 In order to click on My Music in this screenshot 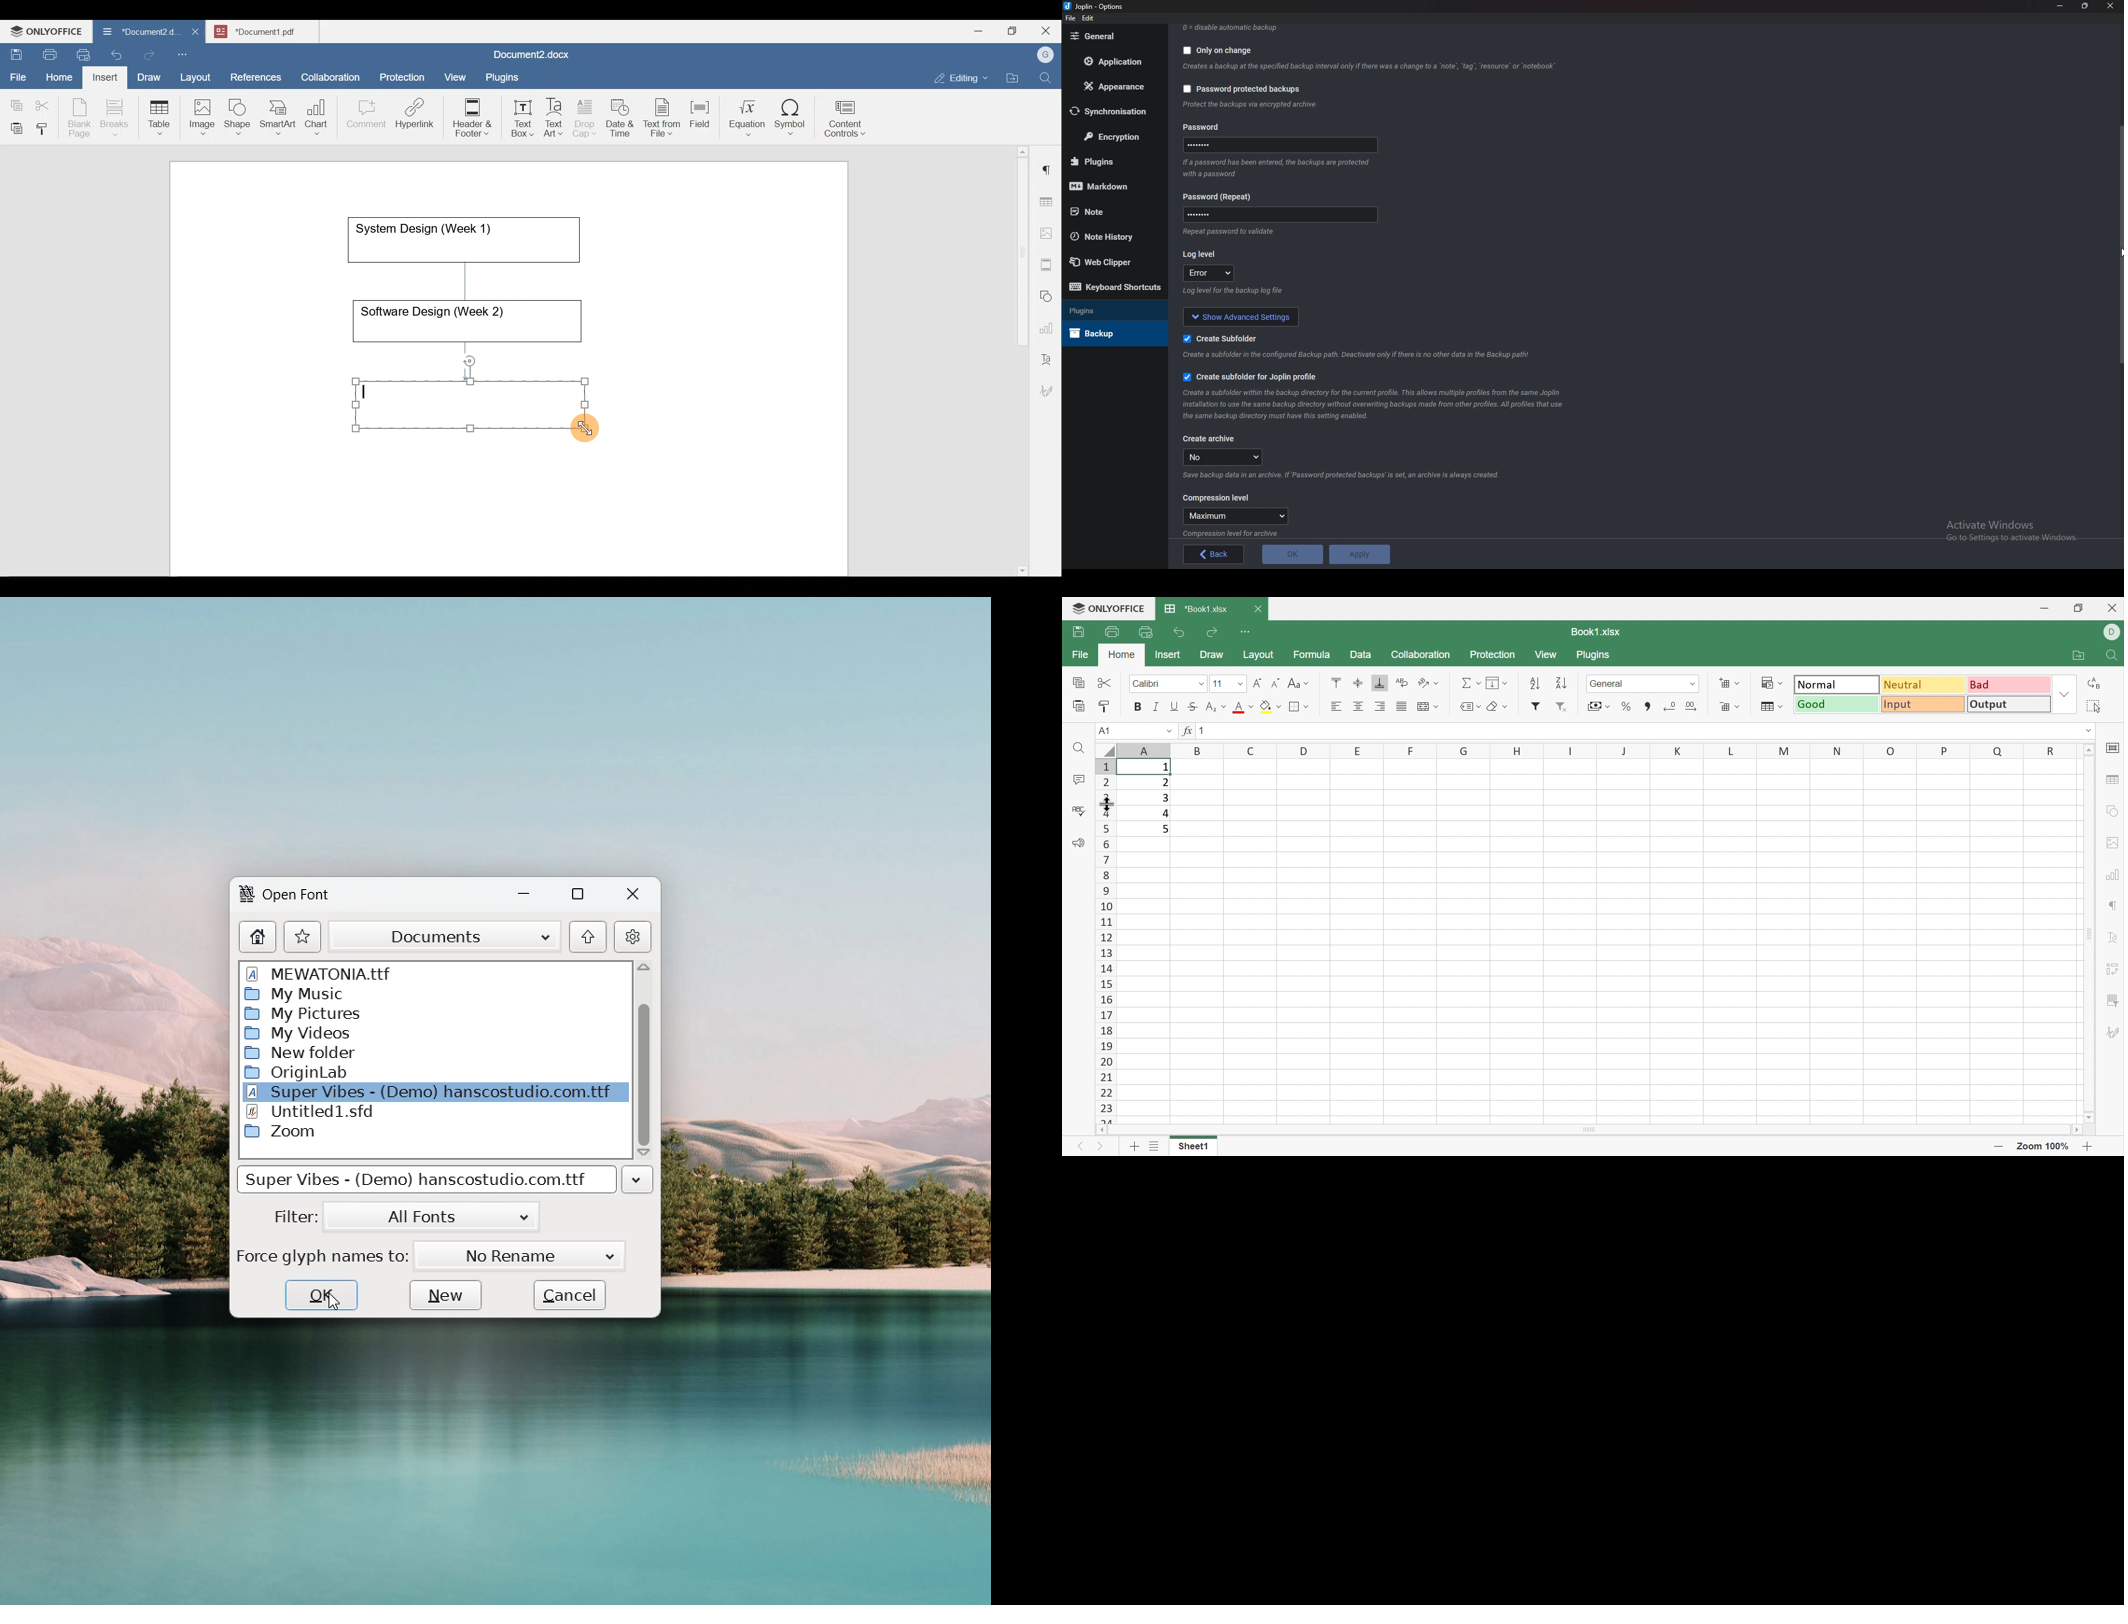, I will do `click(304, 994)`.